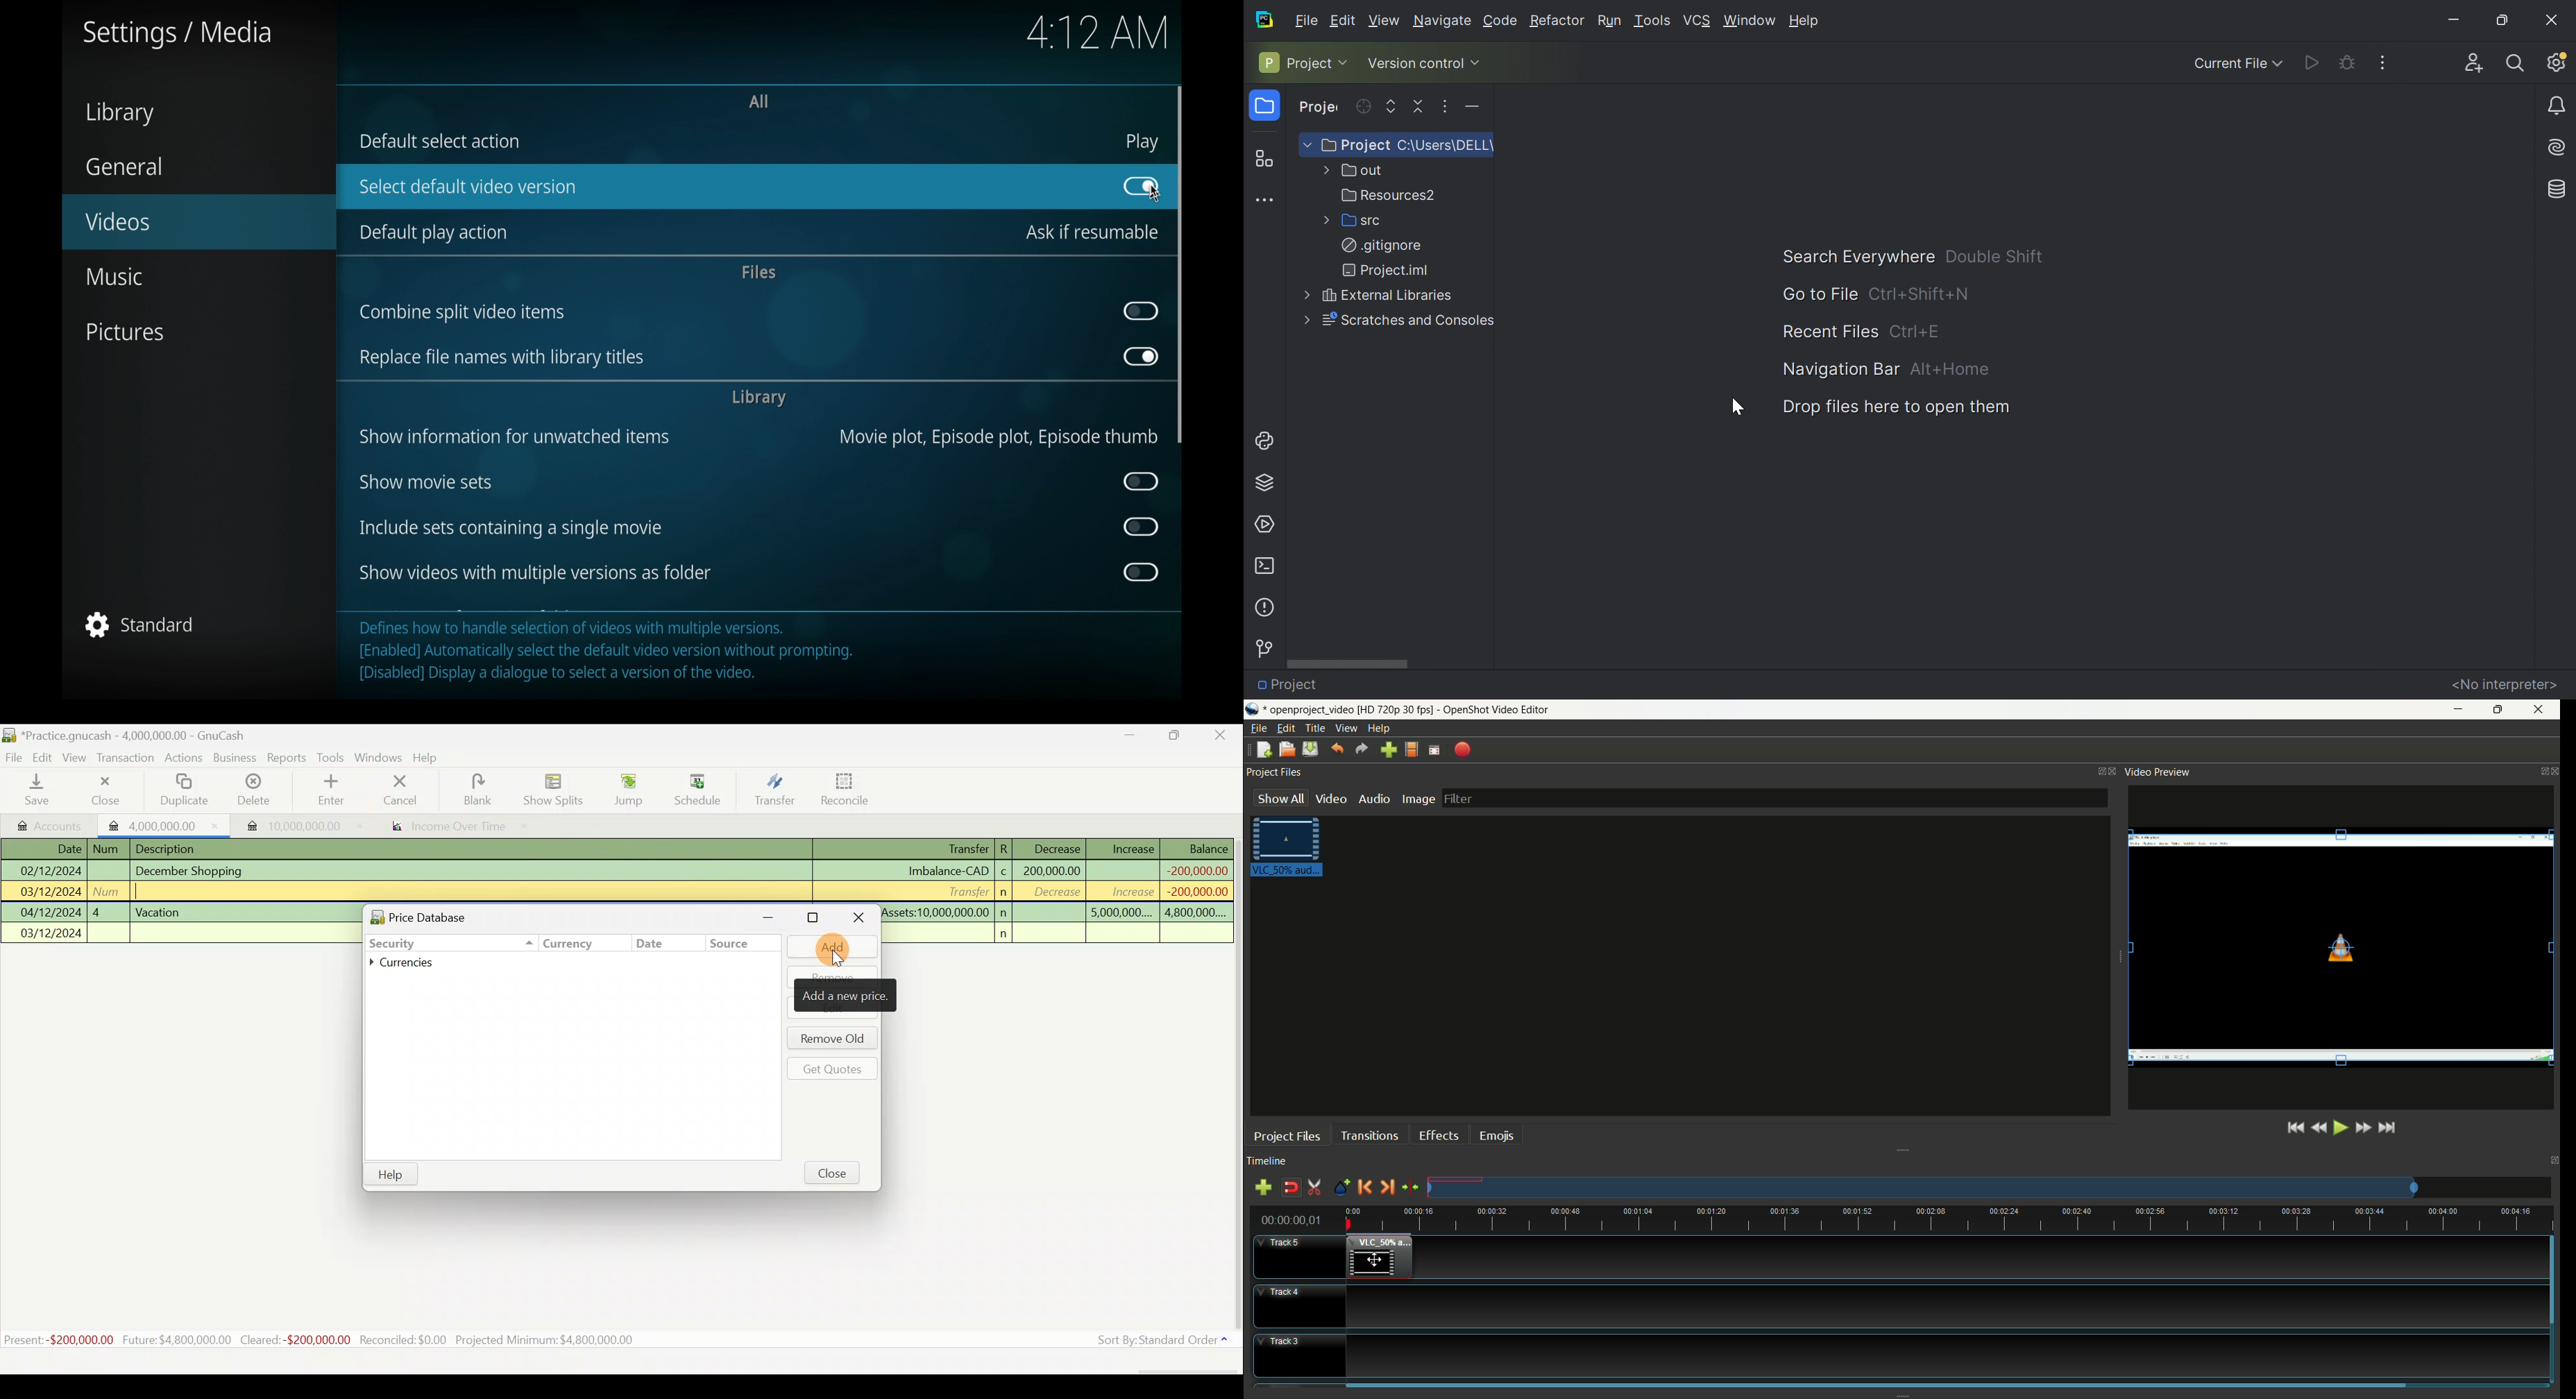  I want to click on ombine split video items, so click(462, 313).